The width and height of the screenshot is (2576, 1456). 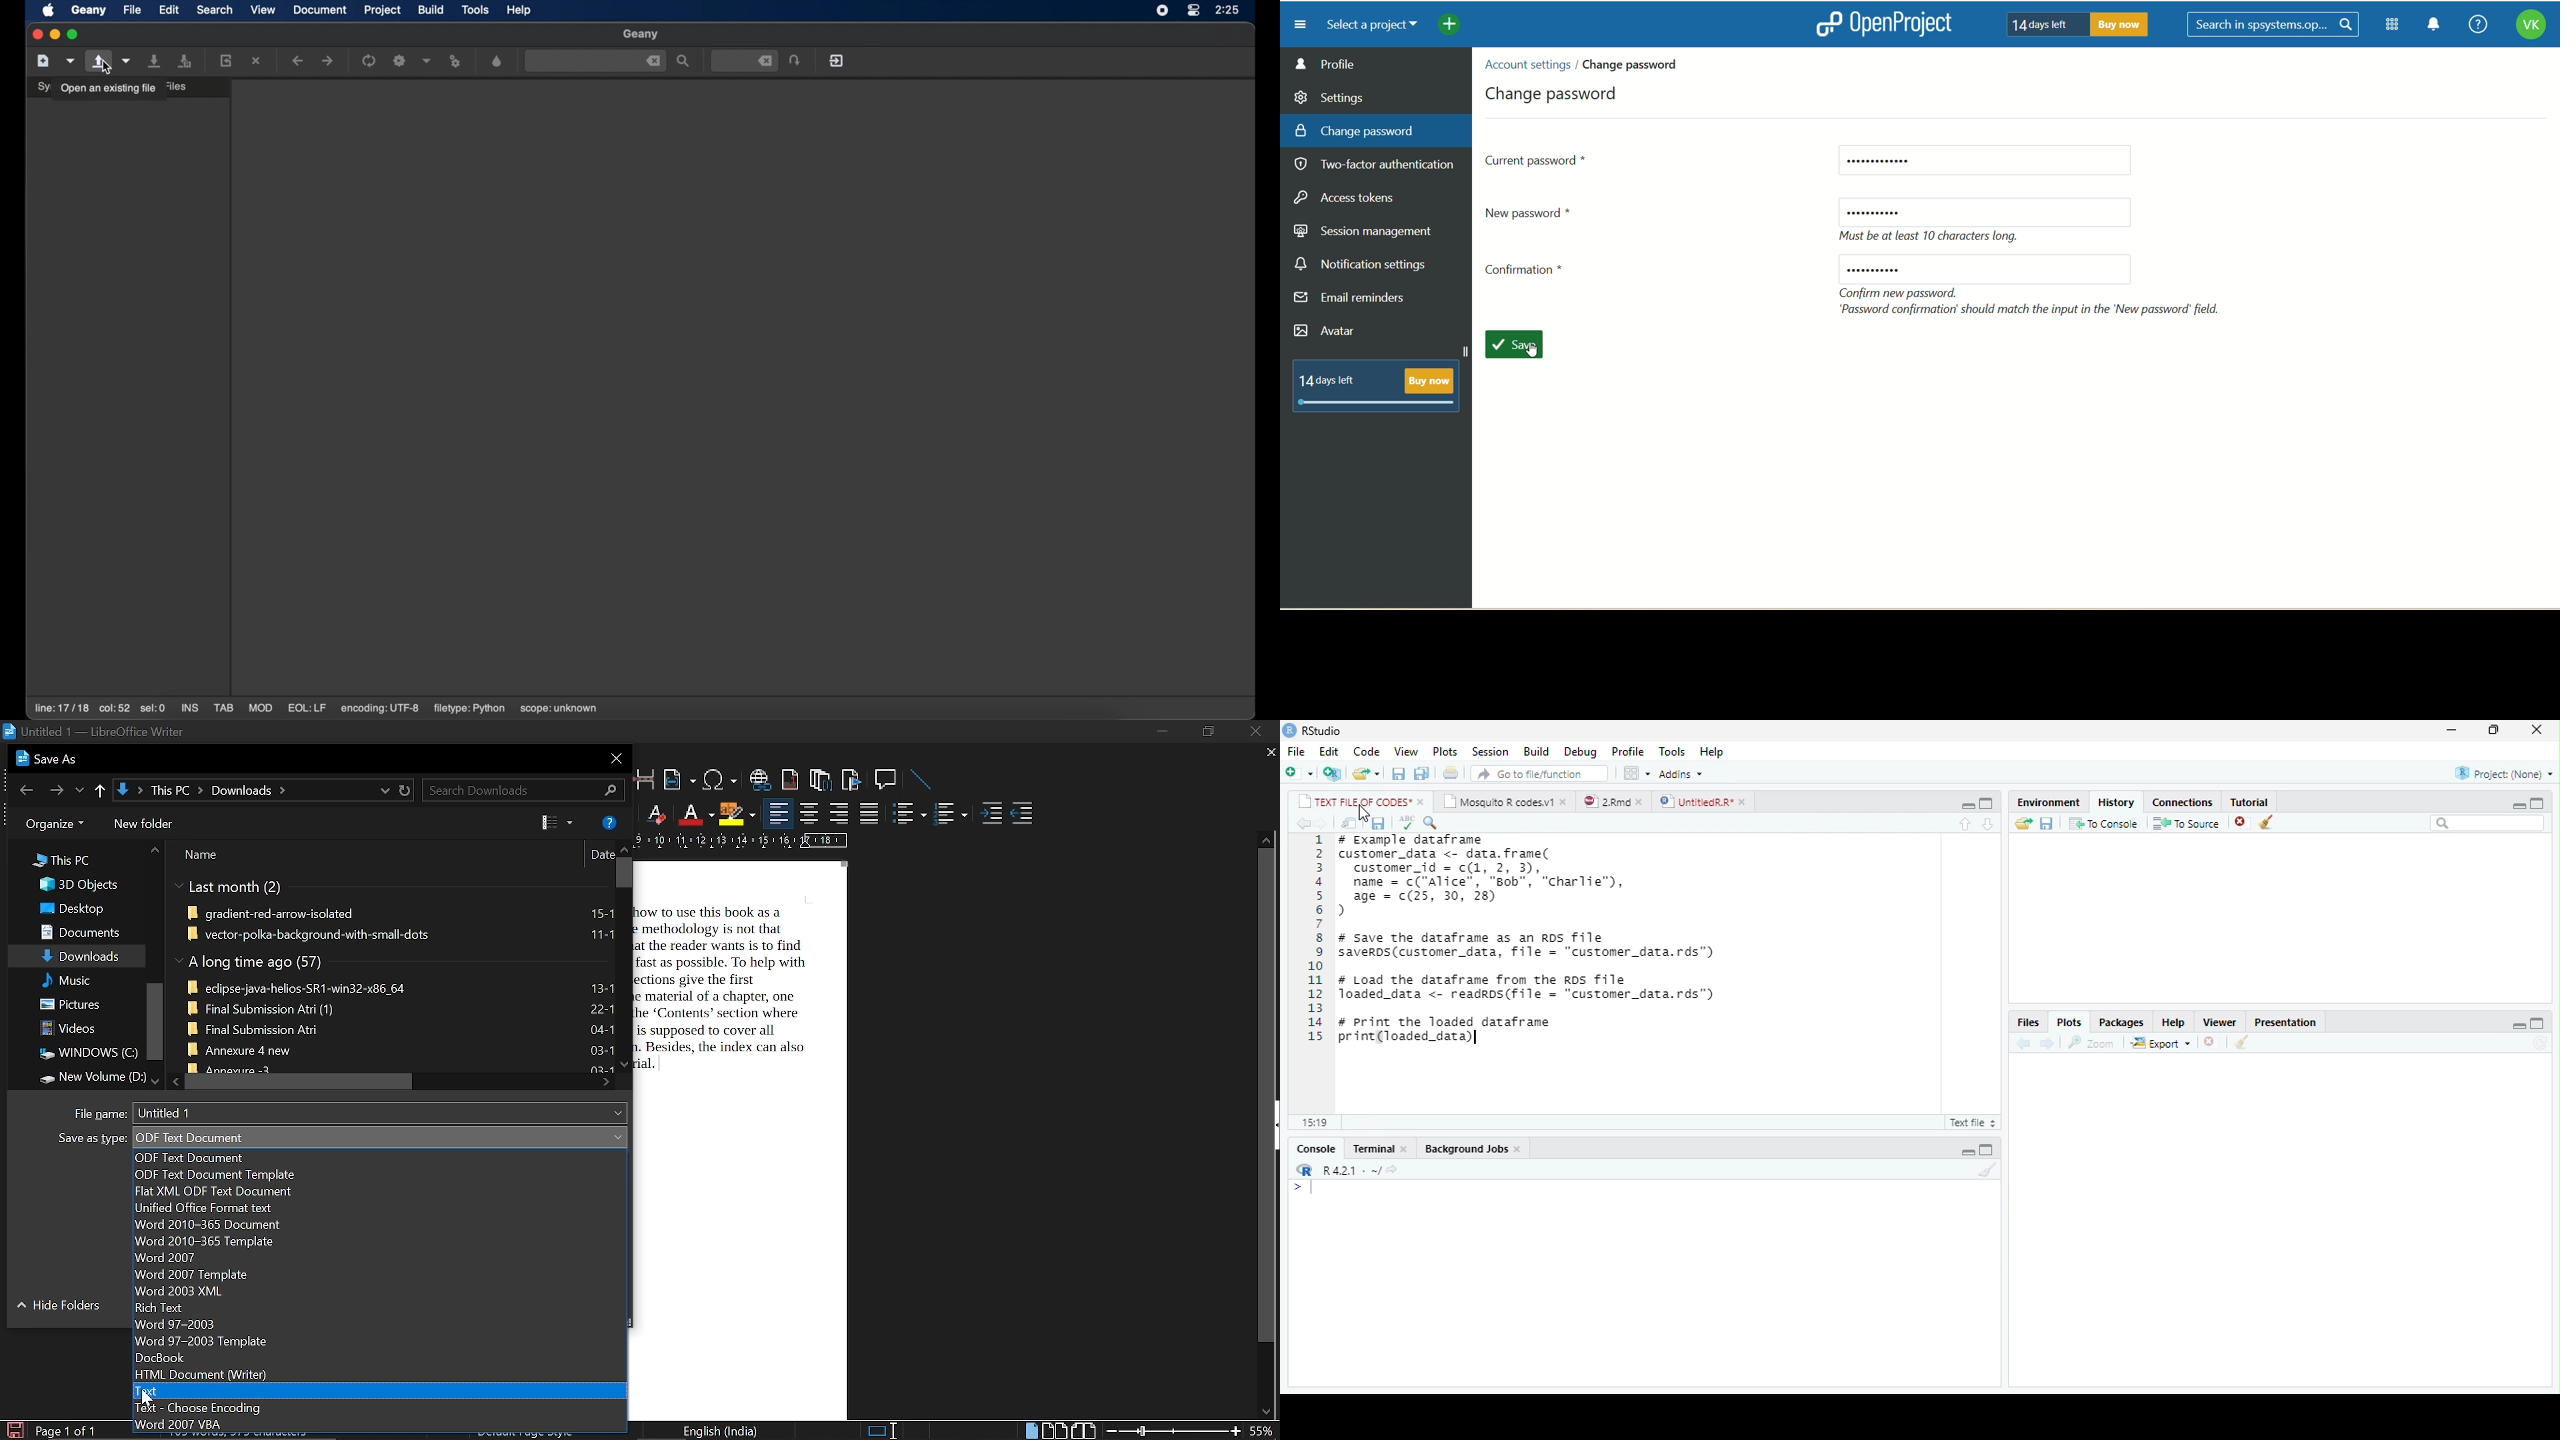 What do you see at coordinates (1333, 773) in the screenshot?
I see `new project` at bounding box center [1333, 773].